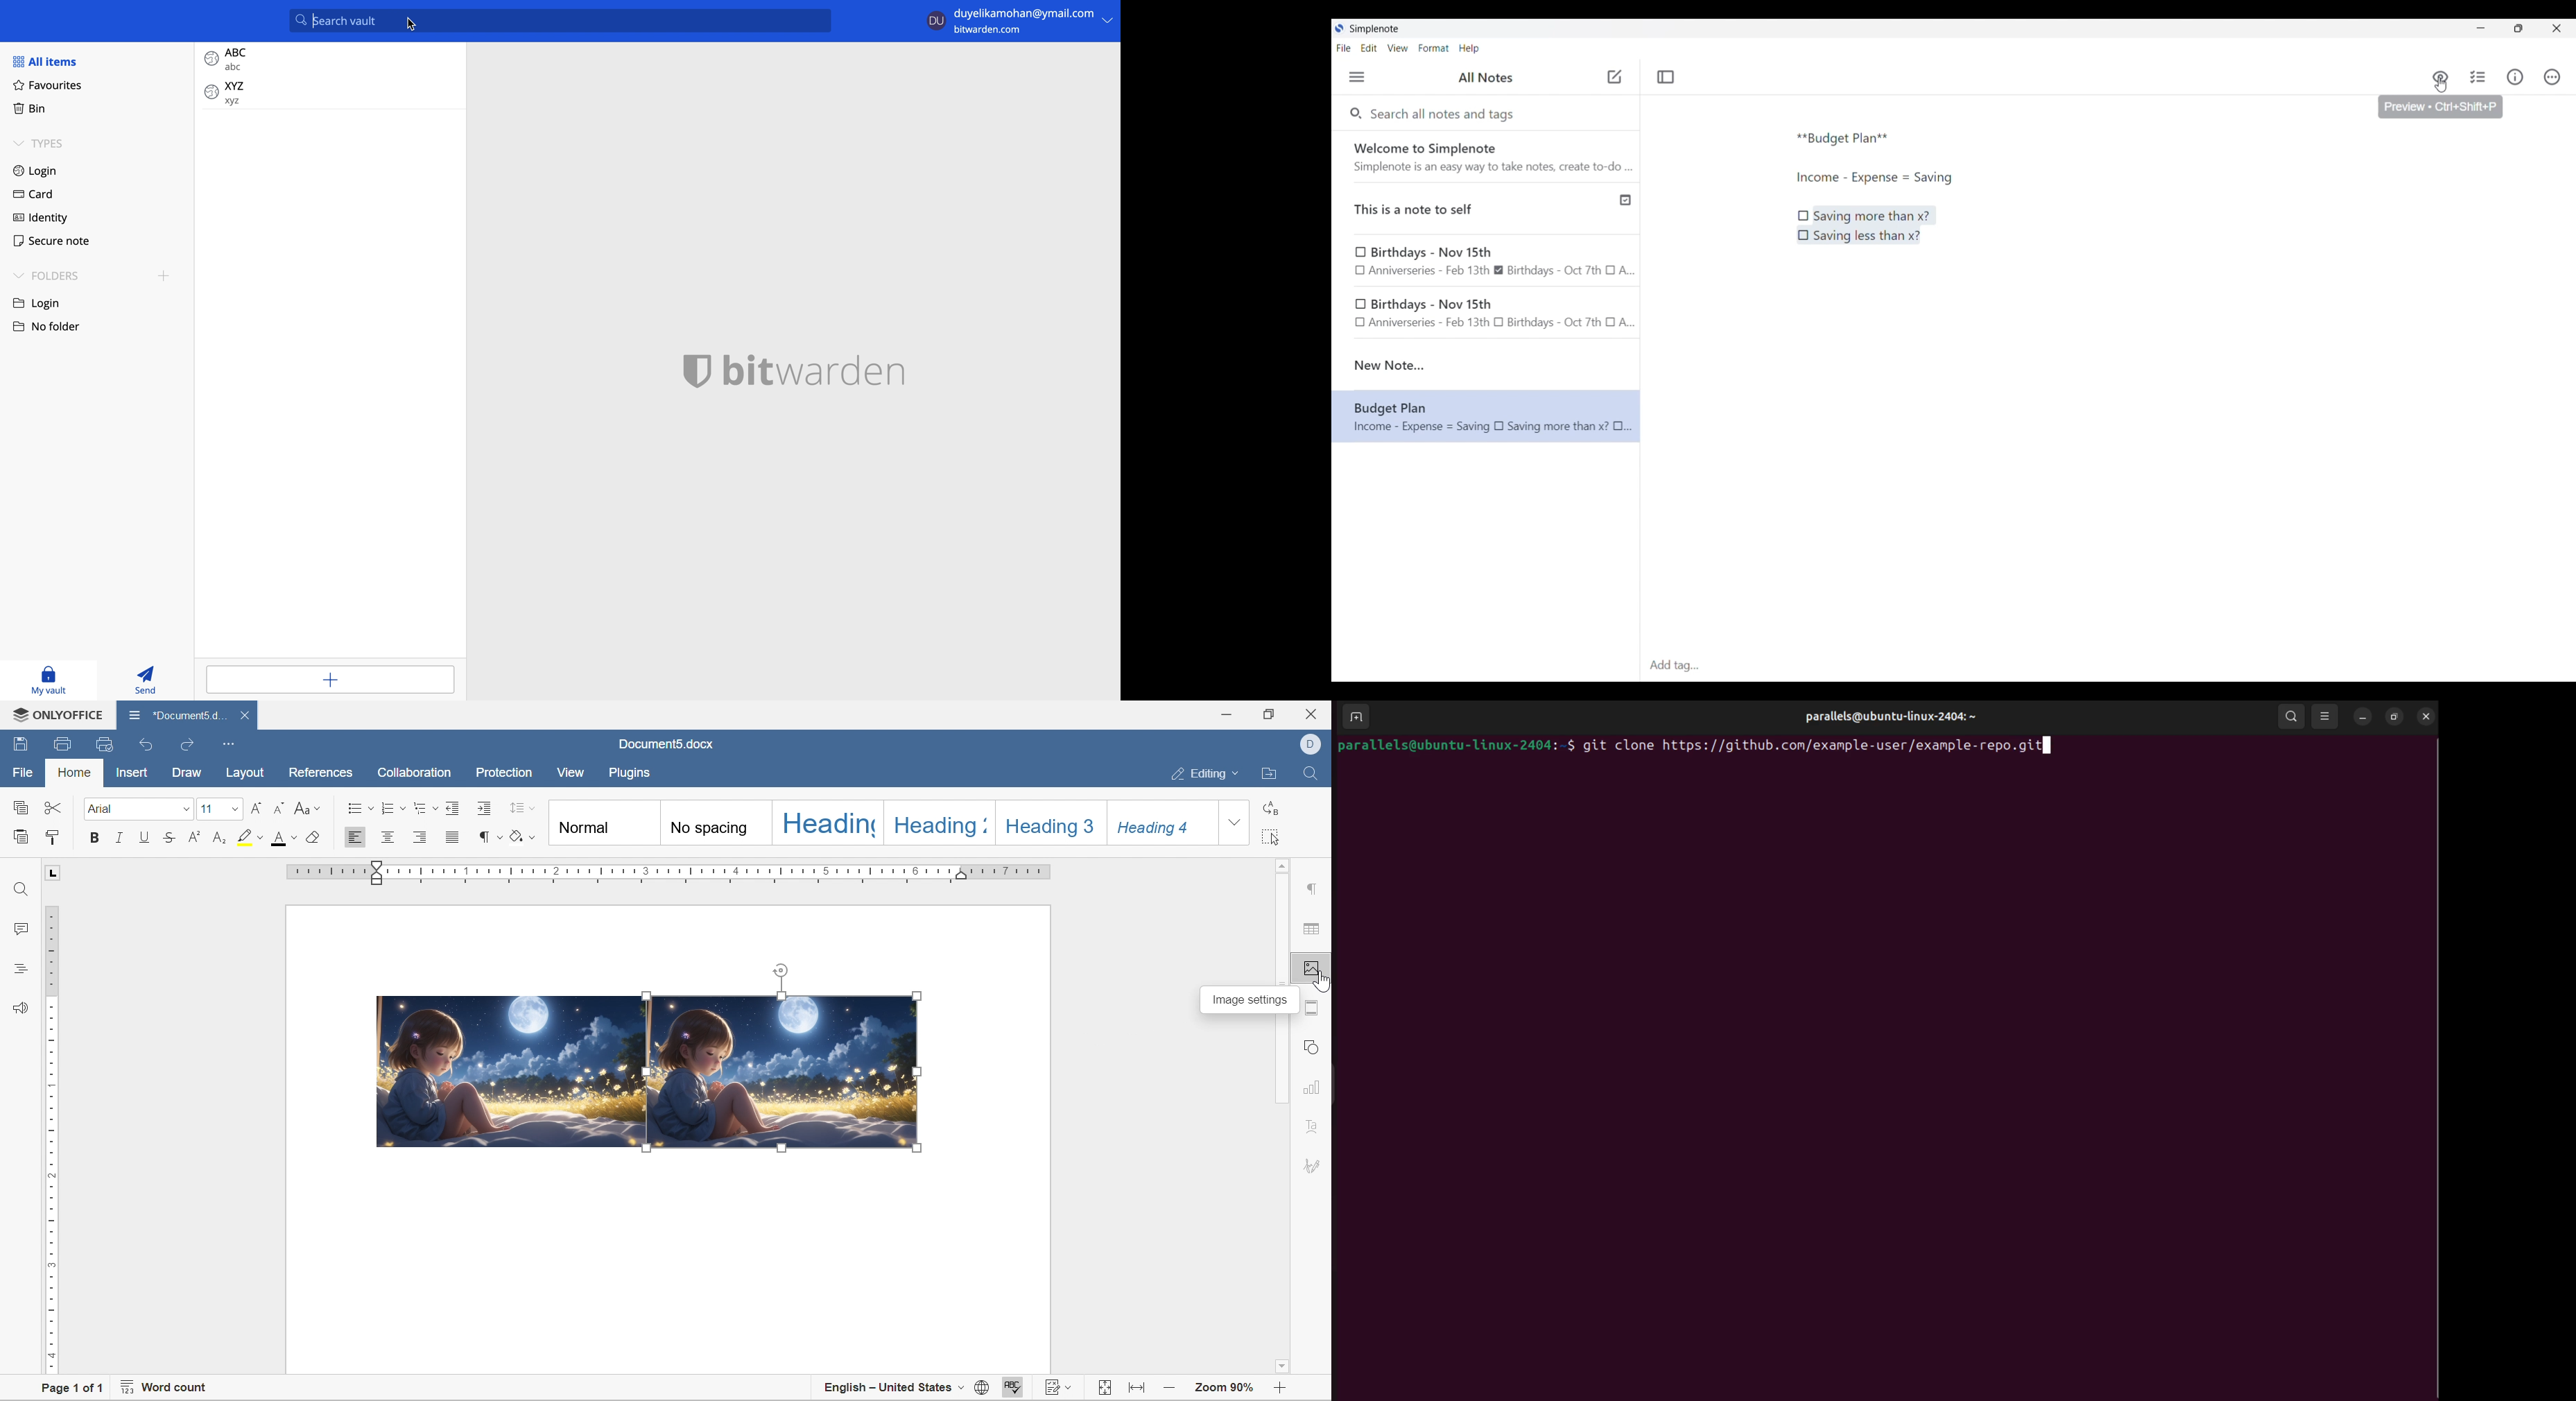 This screenshot has height=1428, width=2576. What do you see at coordinates (393, 808) in the screenshot?
I see `numbering` at bounding box center [393, 808].